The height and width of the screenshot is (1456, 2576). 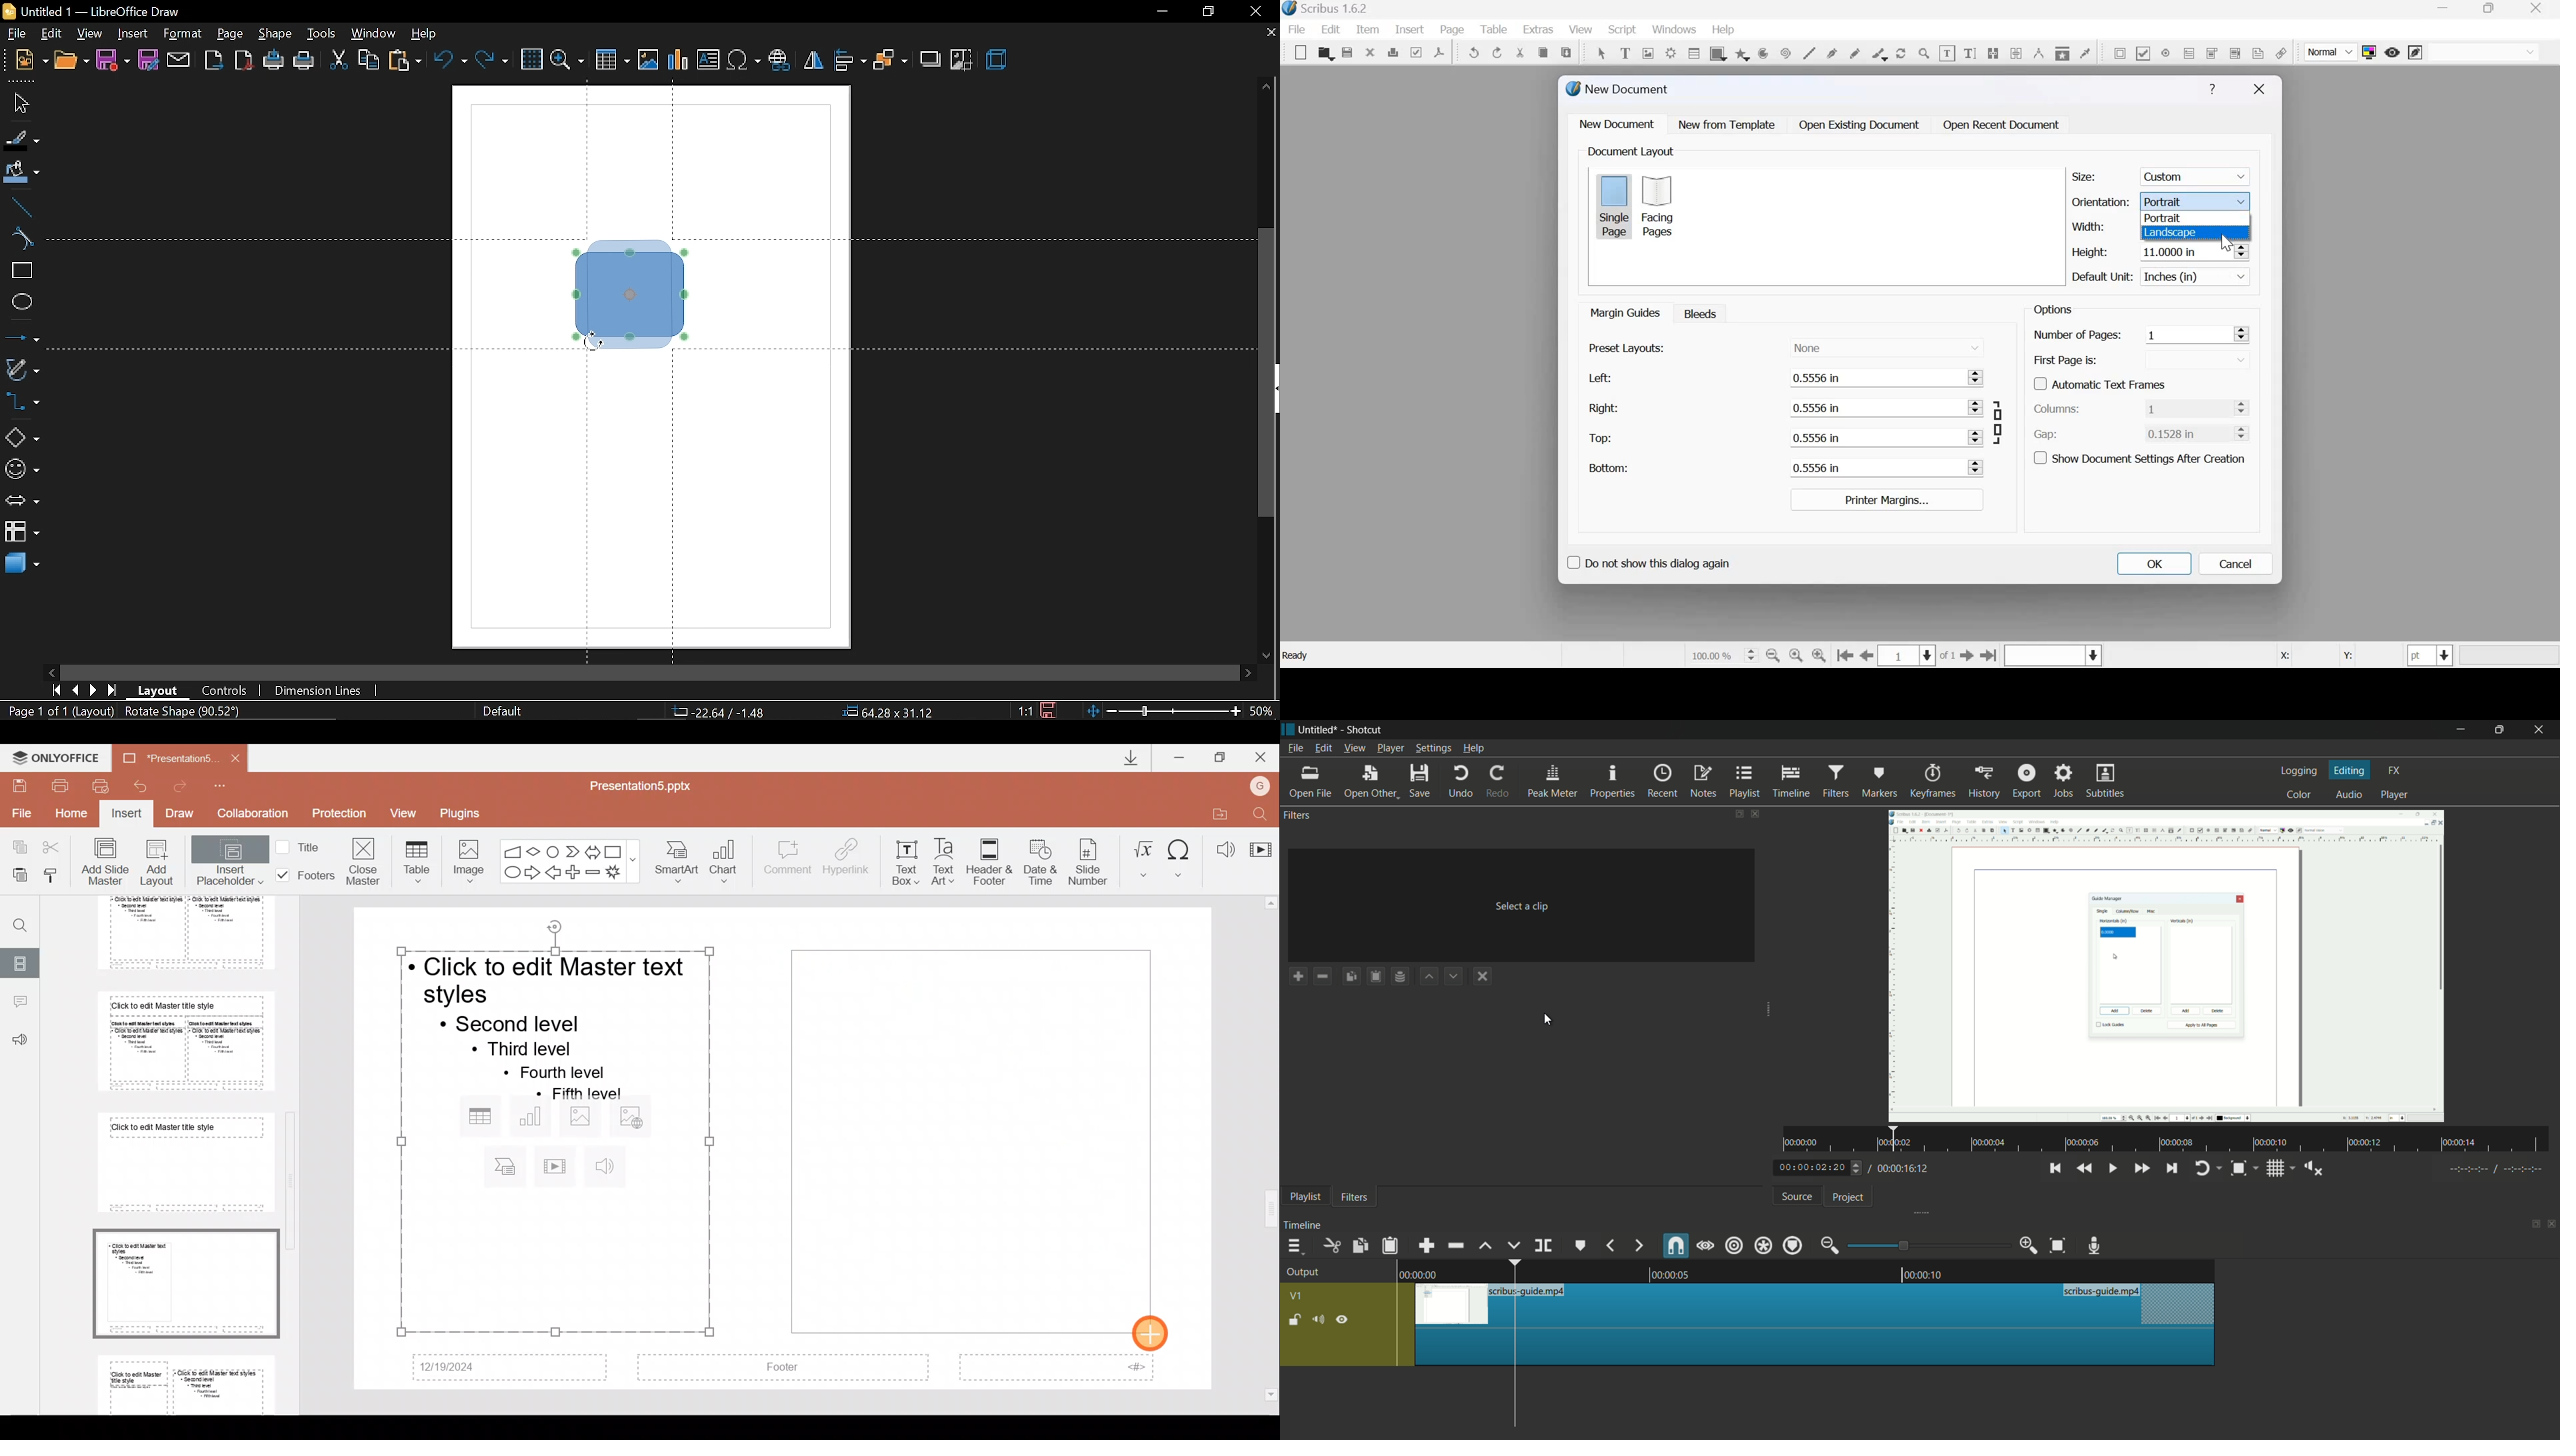 I want to click on Increase and Decrease, so click(x=2241, y=251).